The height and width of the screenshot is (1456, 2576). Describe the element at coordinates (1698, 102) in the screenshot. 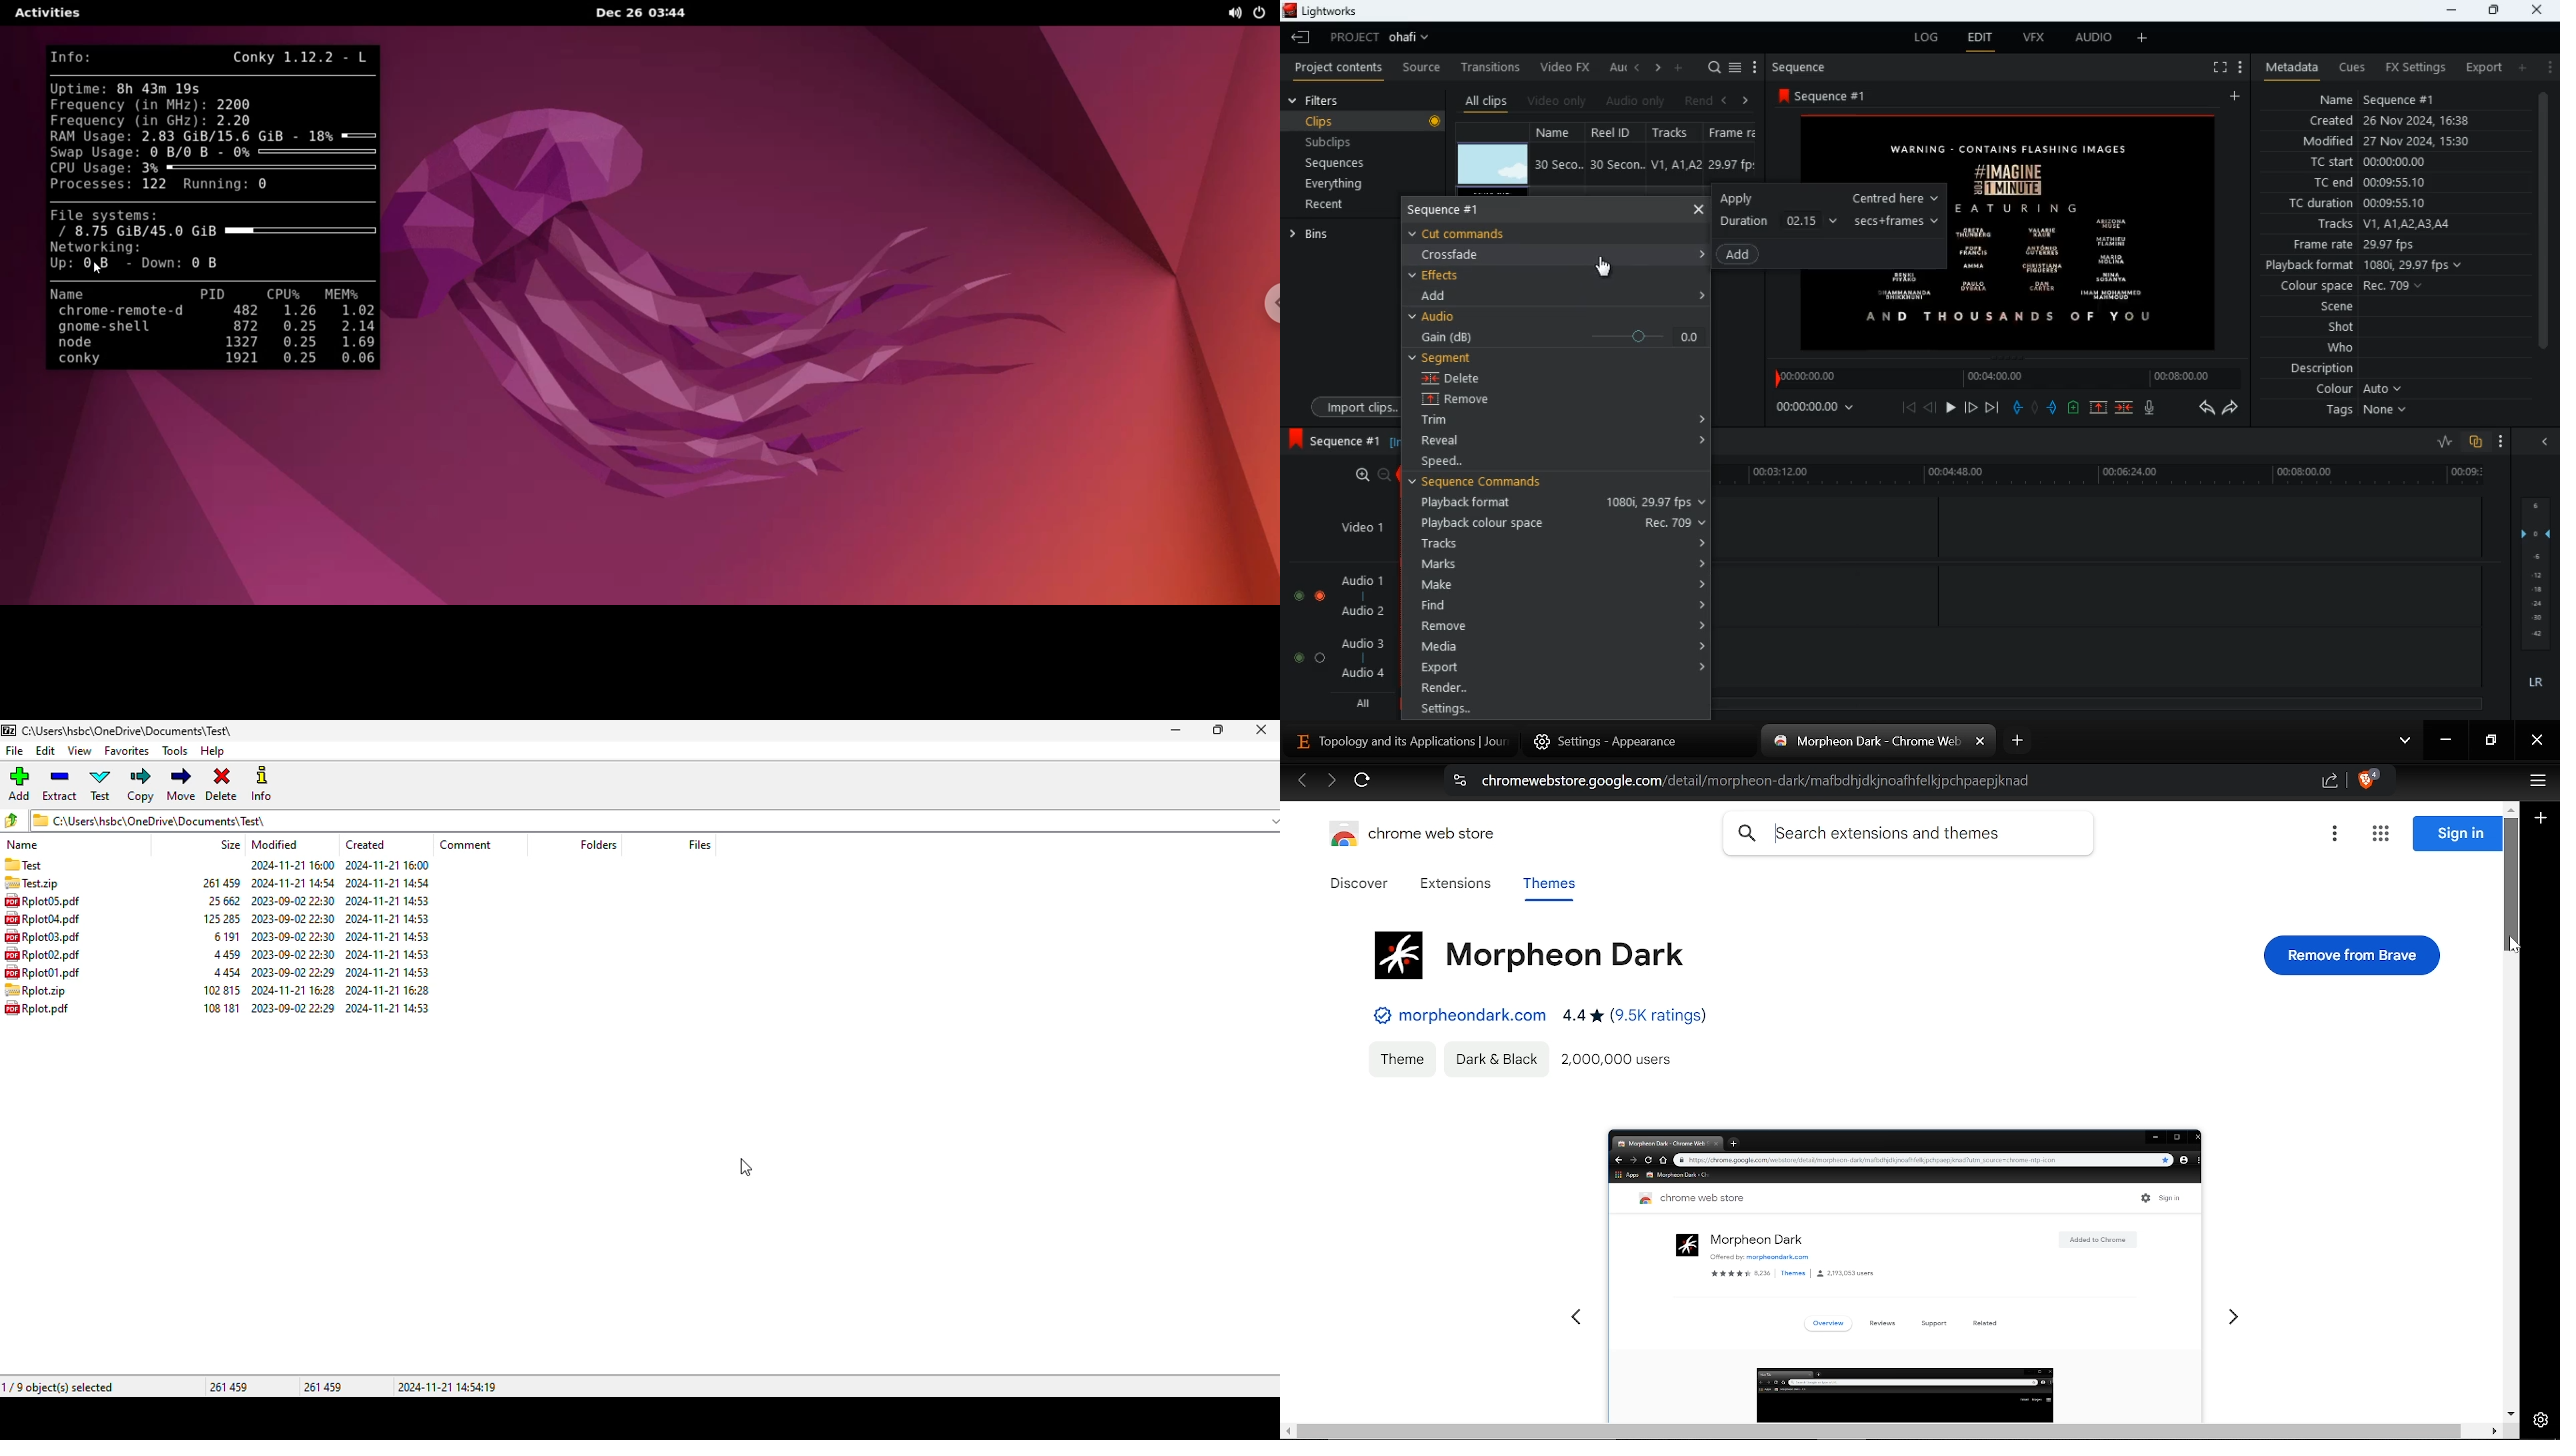

I see `rend` at that location.